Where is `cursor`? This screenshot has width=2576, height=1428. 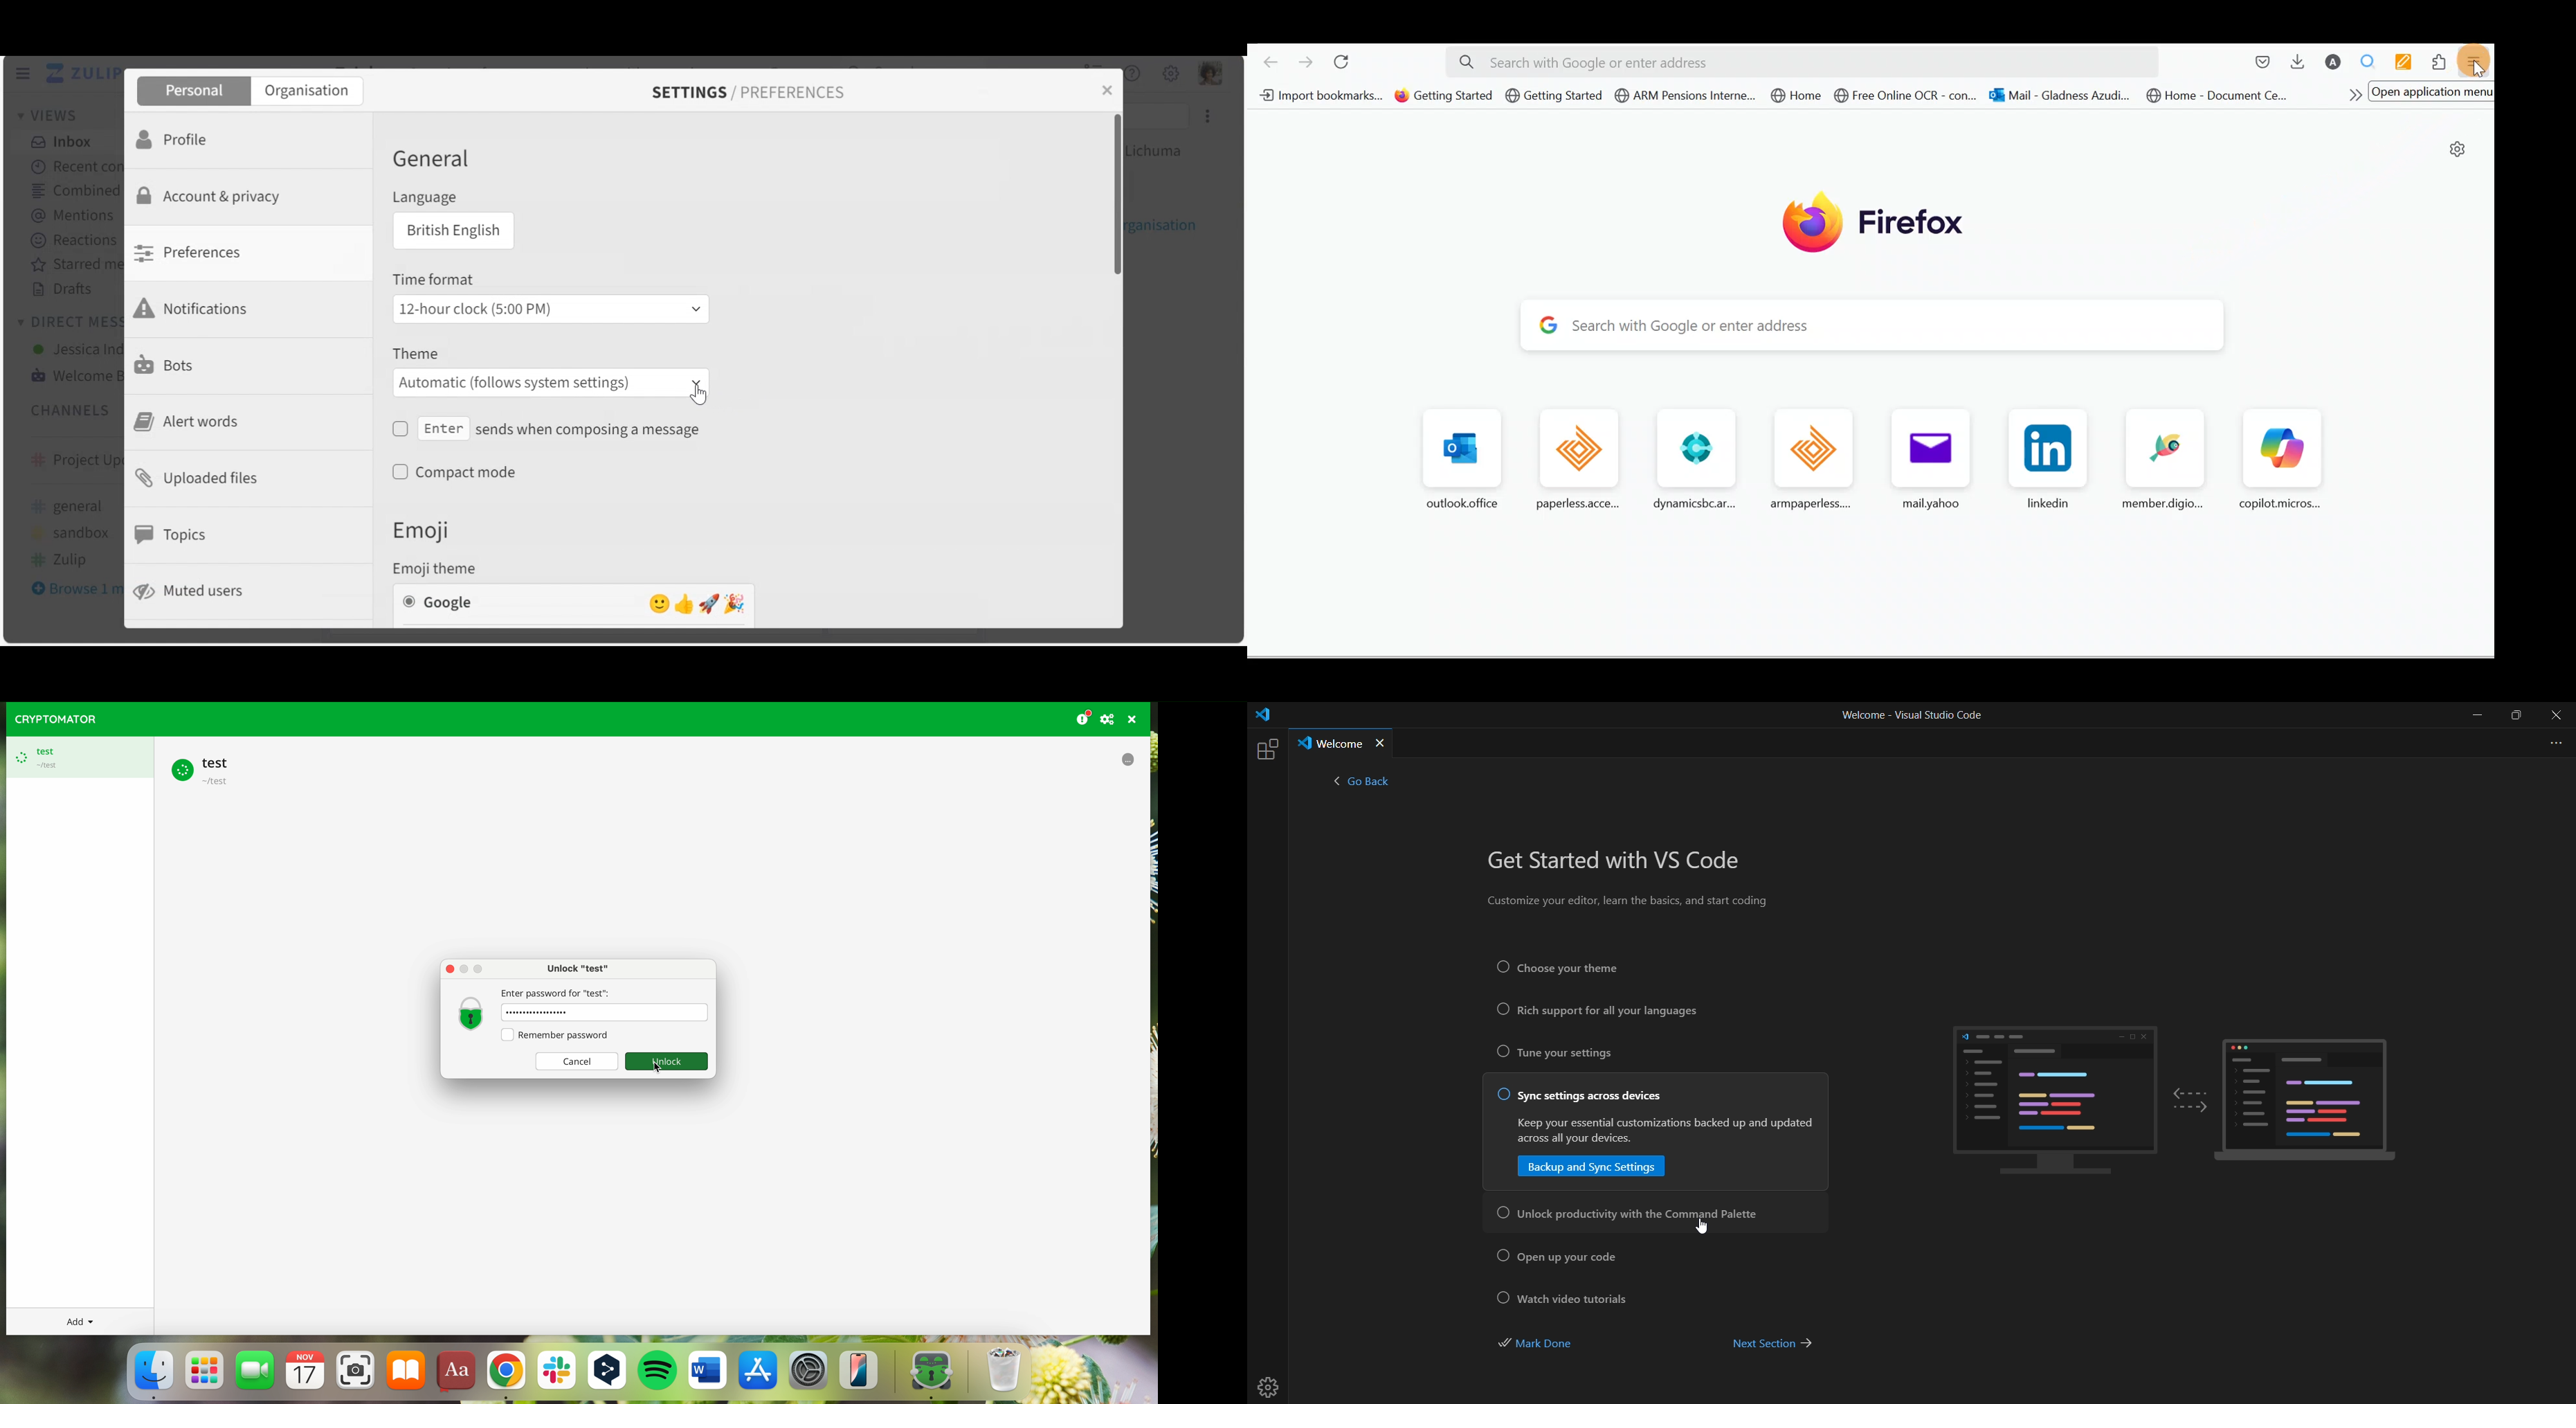 cursor is located at coordinates (2480, 70).